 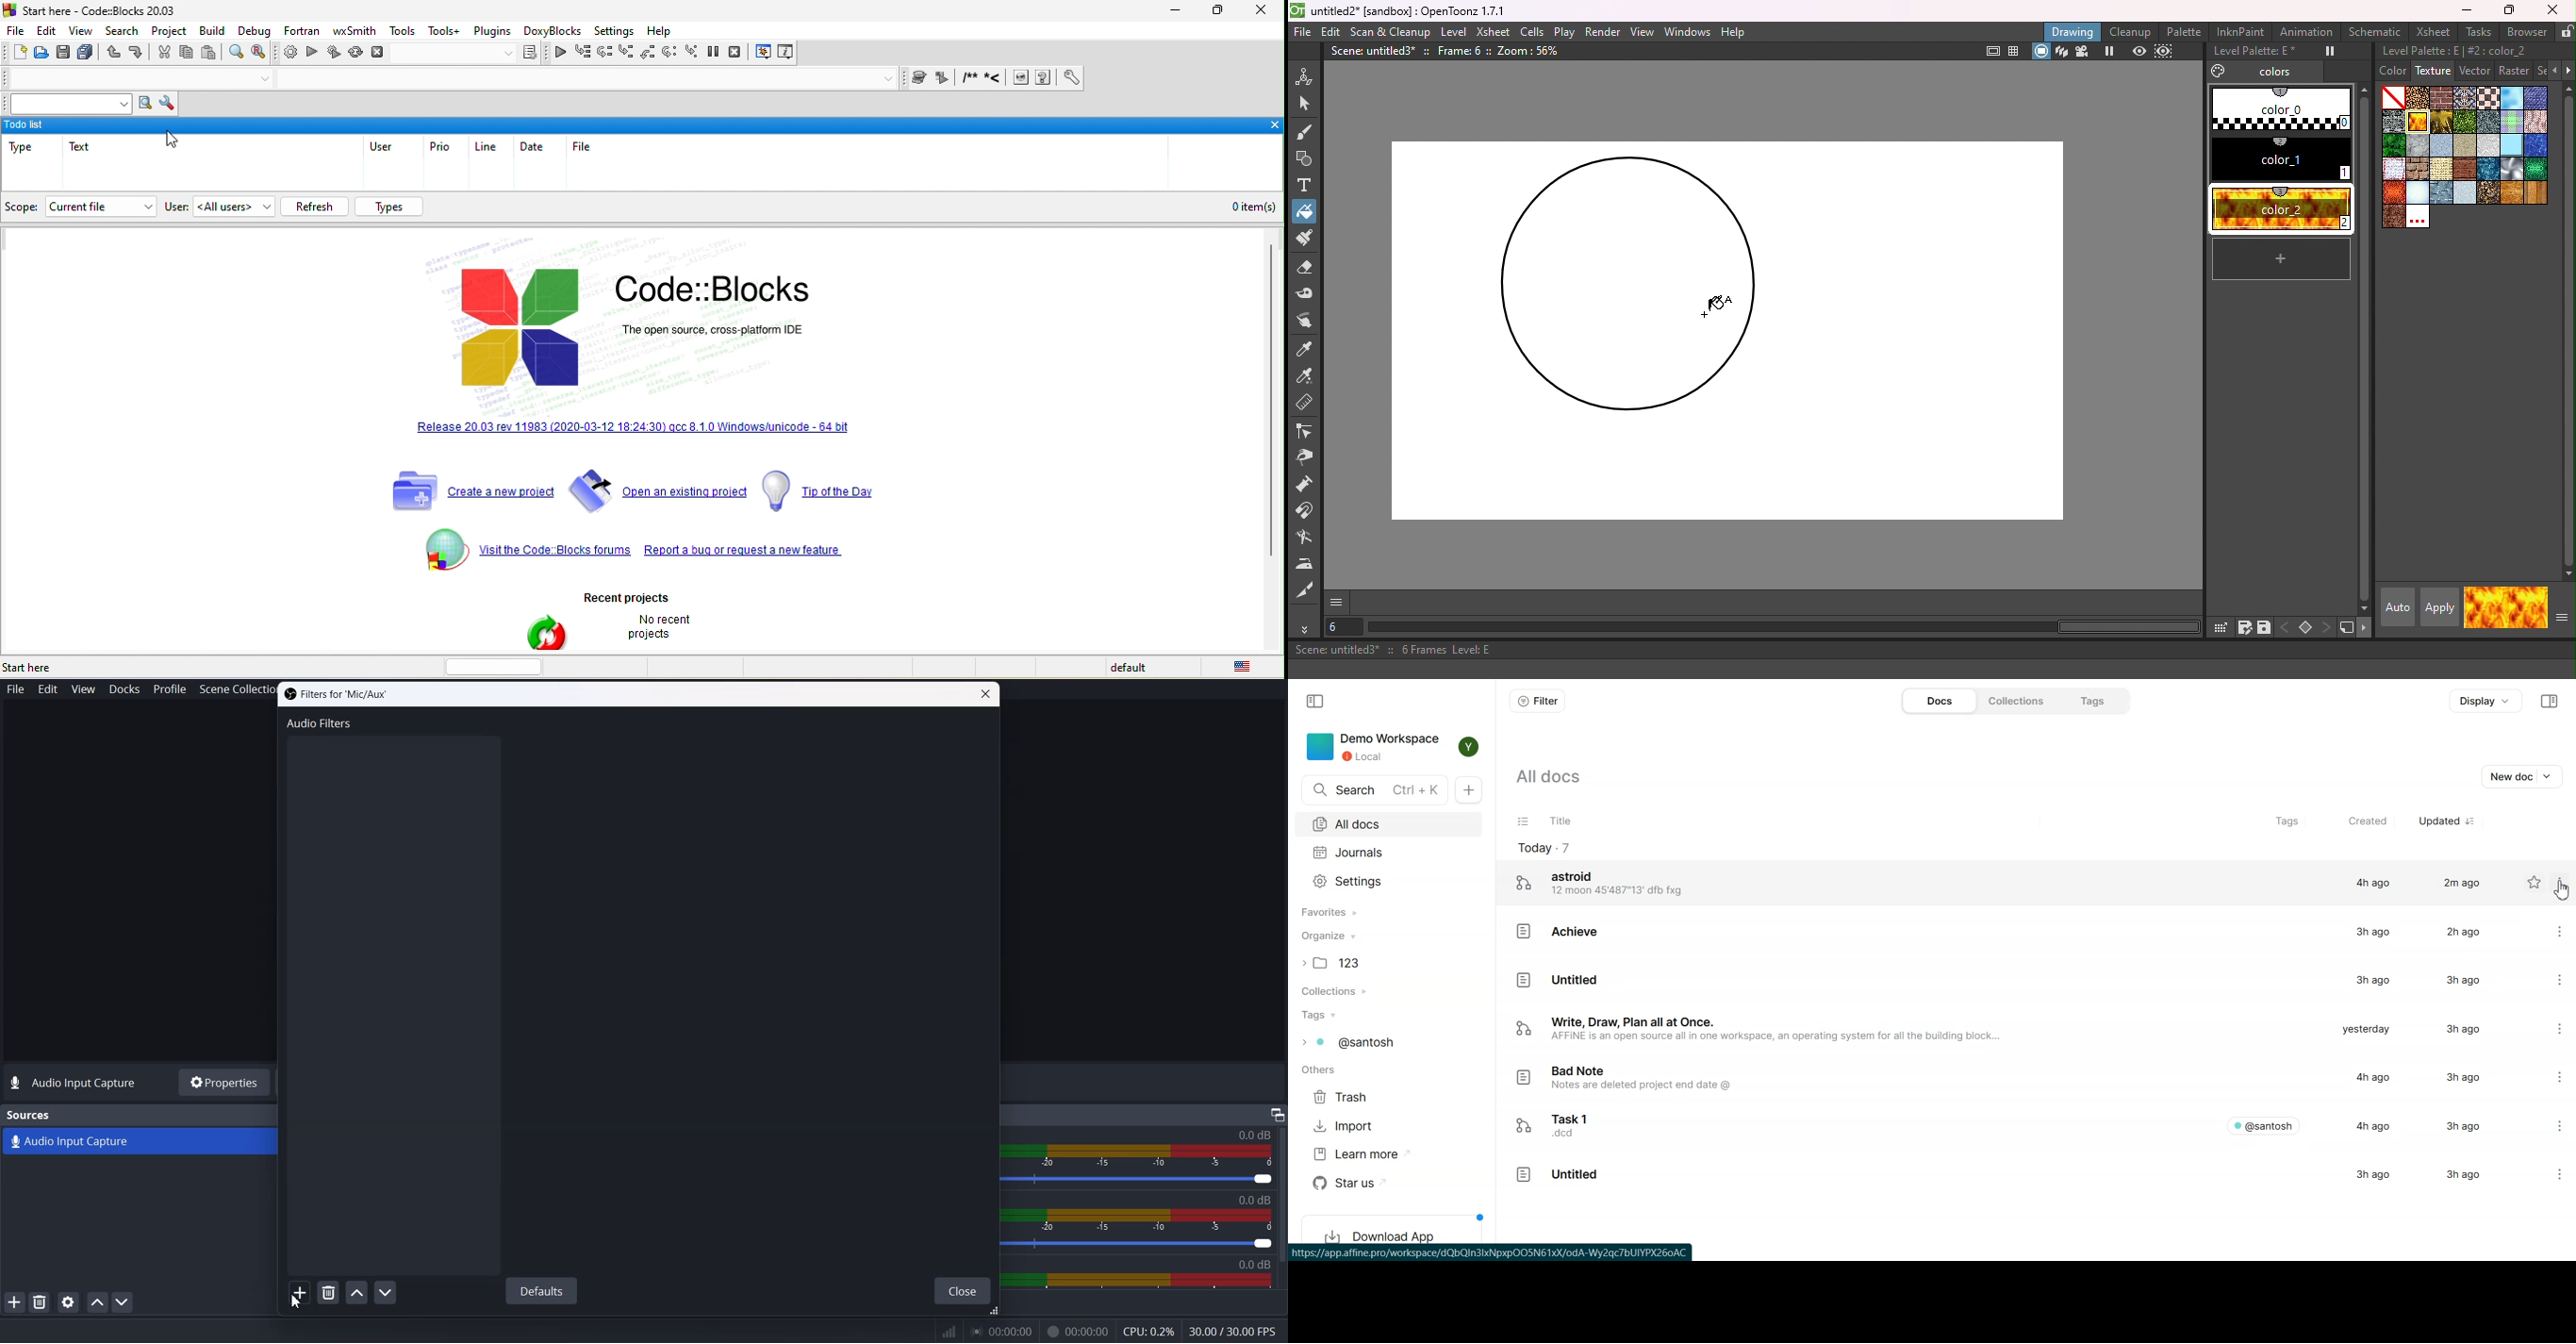 What do you see at coordinates (1046, 78) in the screenshot?
I see `run chm` at bounding box center [1046, 78].